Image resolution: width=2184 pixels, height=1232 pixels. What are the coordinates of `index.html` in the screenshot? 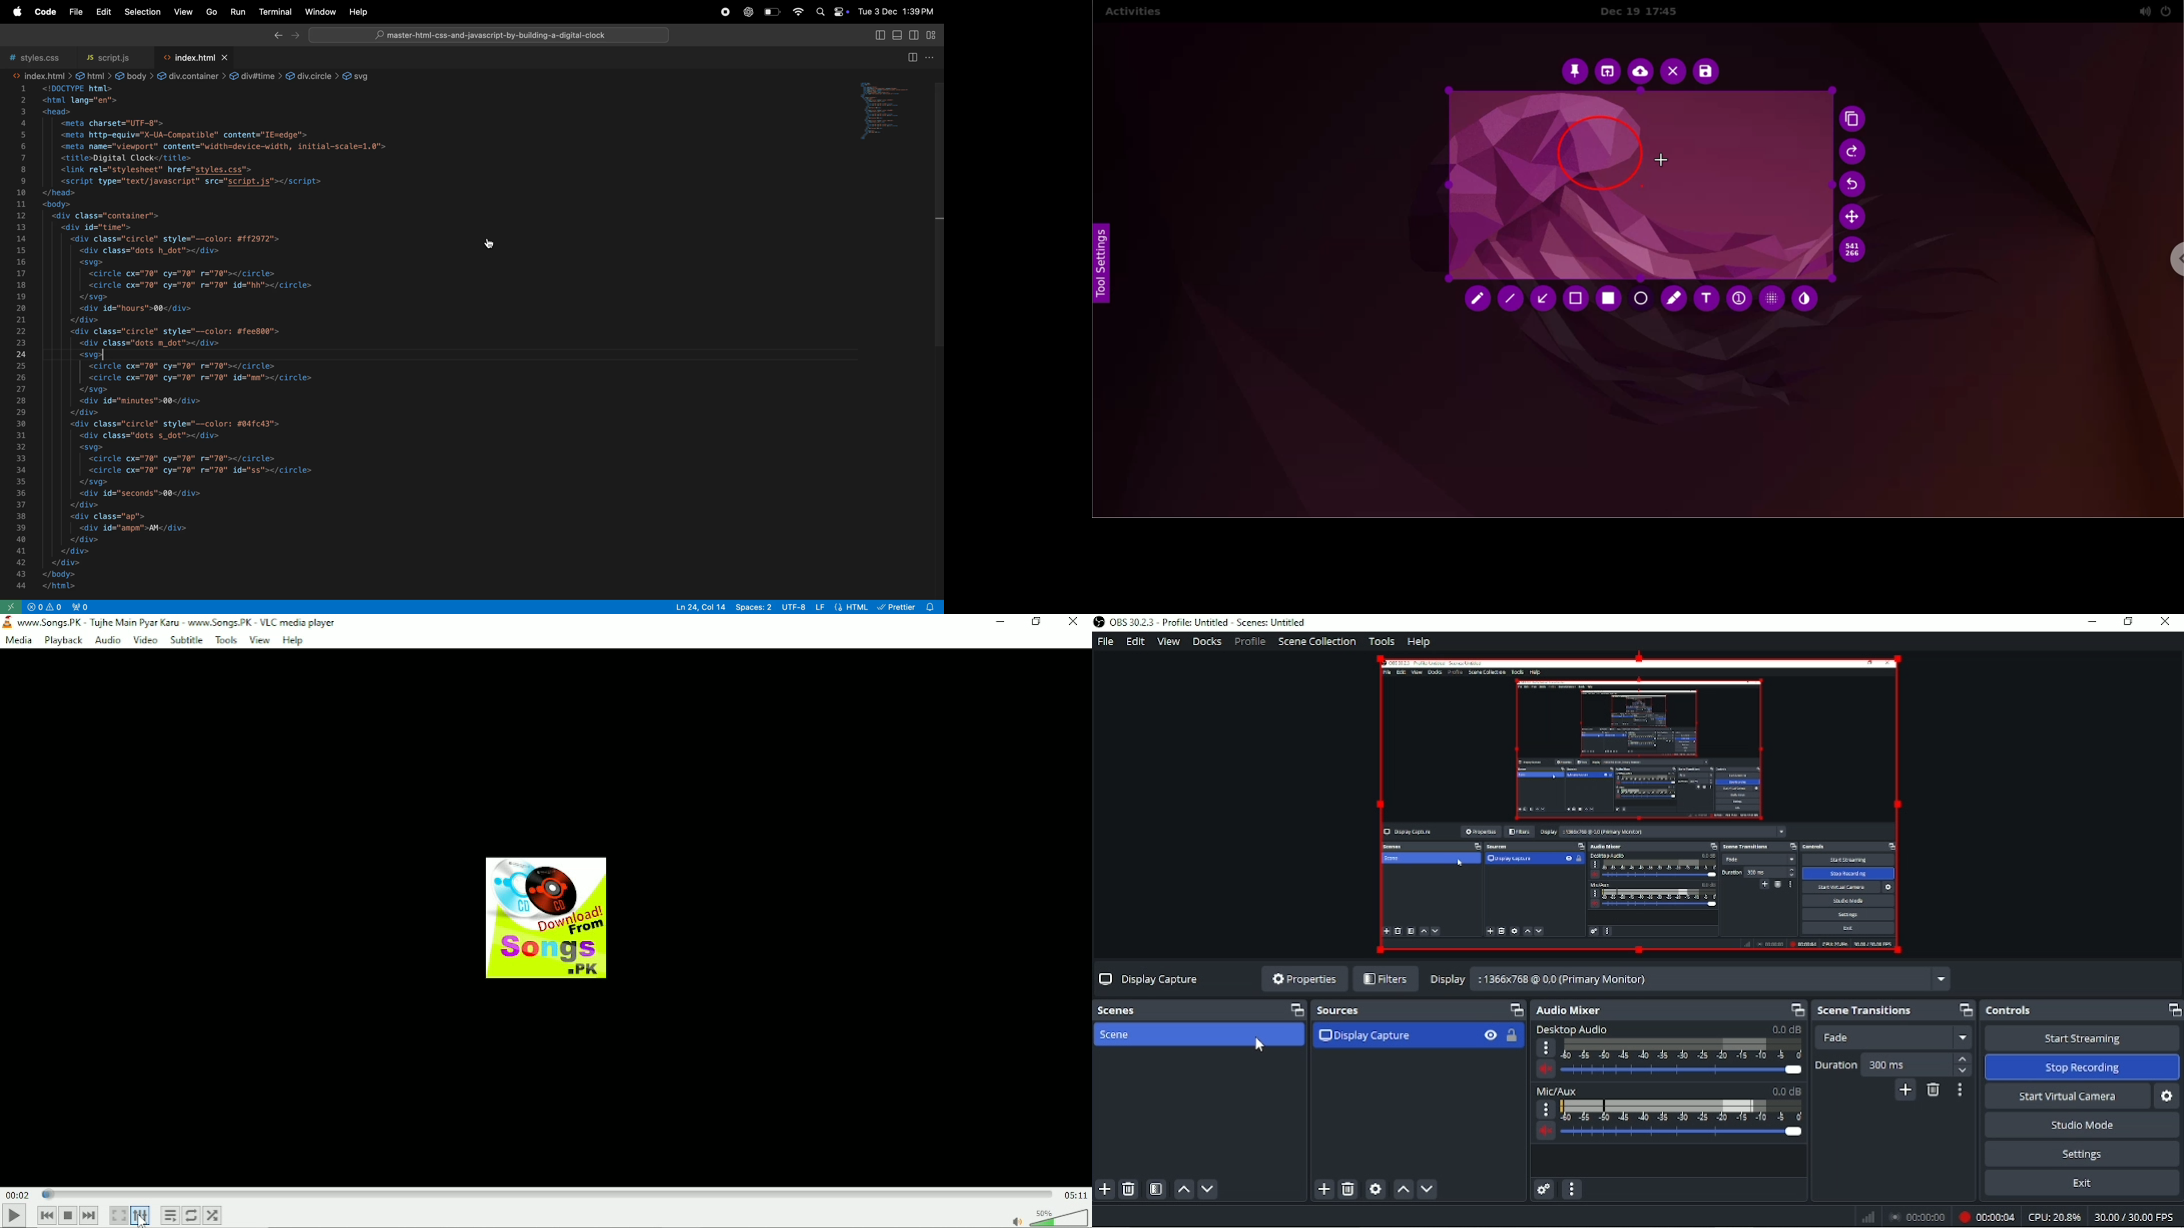 It's located at (42, 75).